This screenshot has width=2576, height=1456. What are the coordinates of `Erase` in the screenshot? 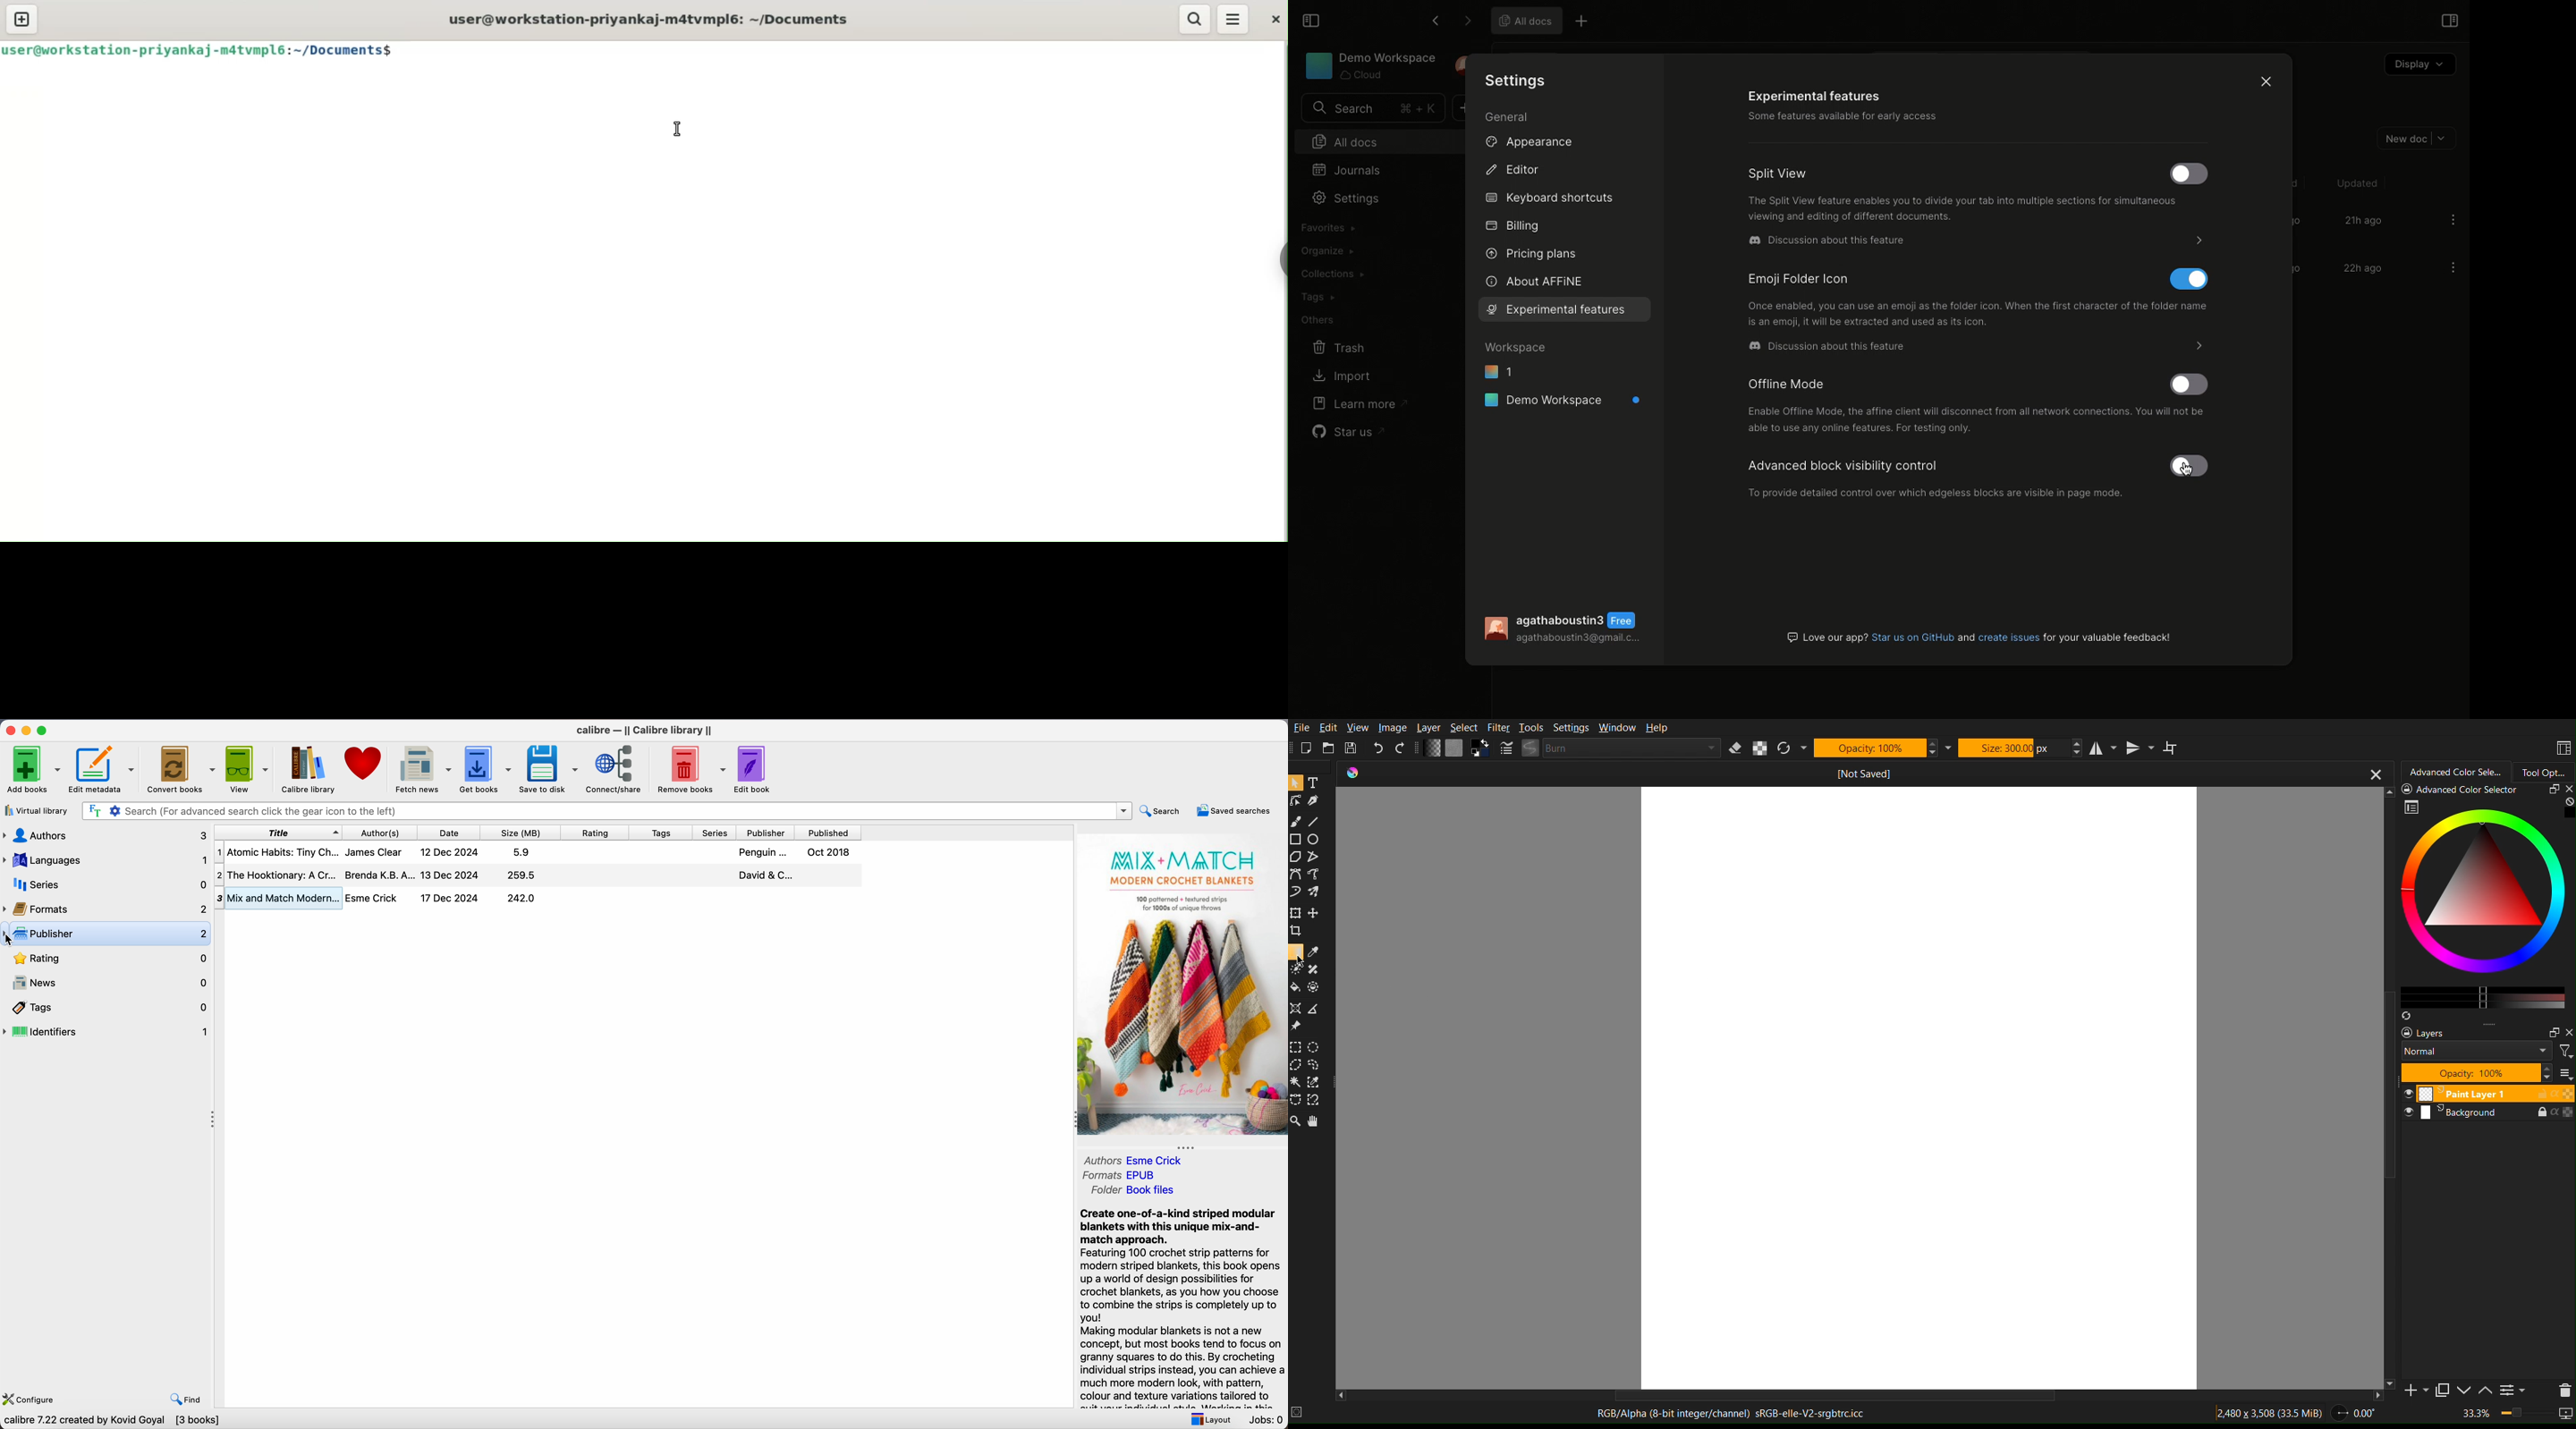 It's located at (1737, 748).